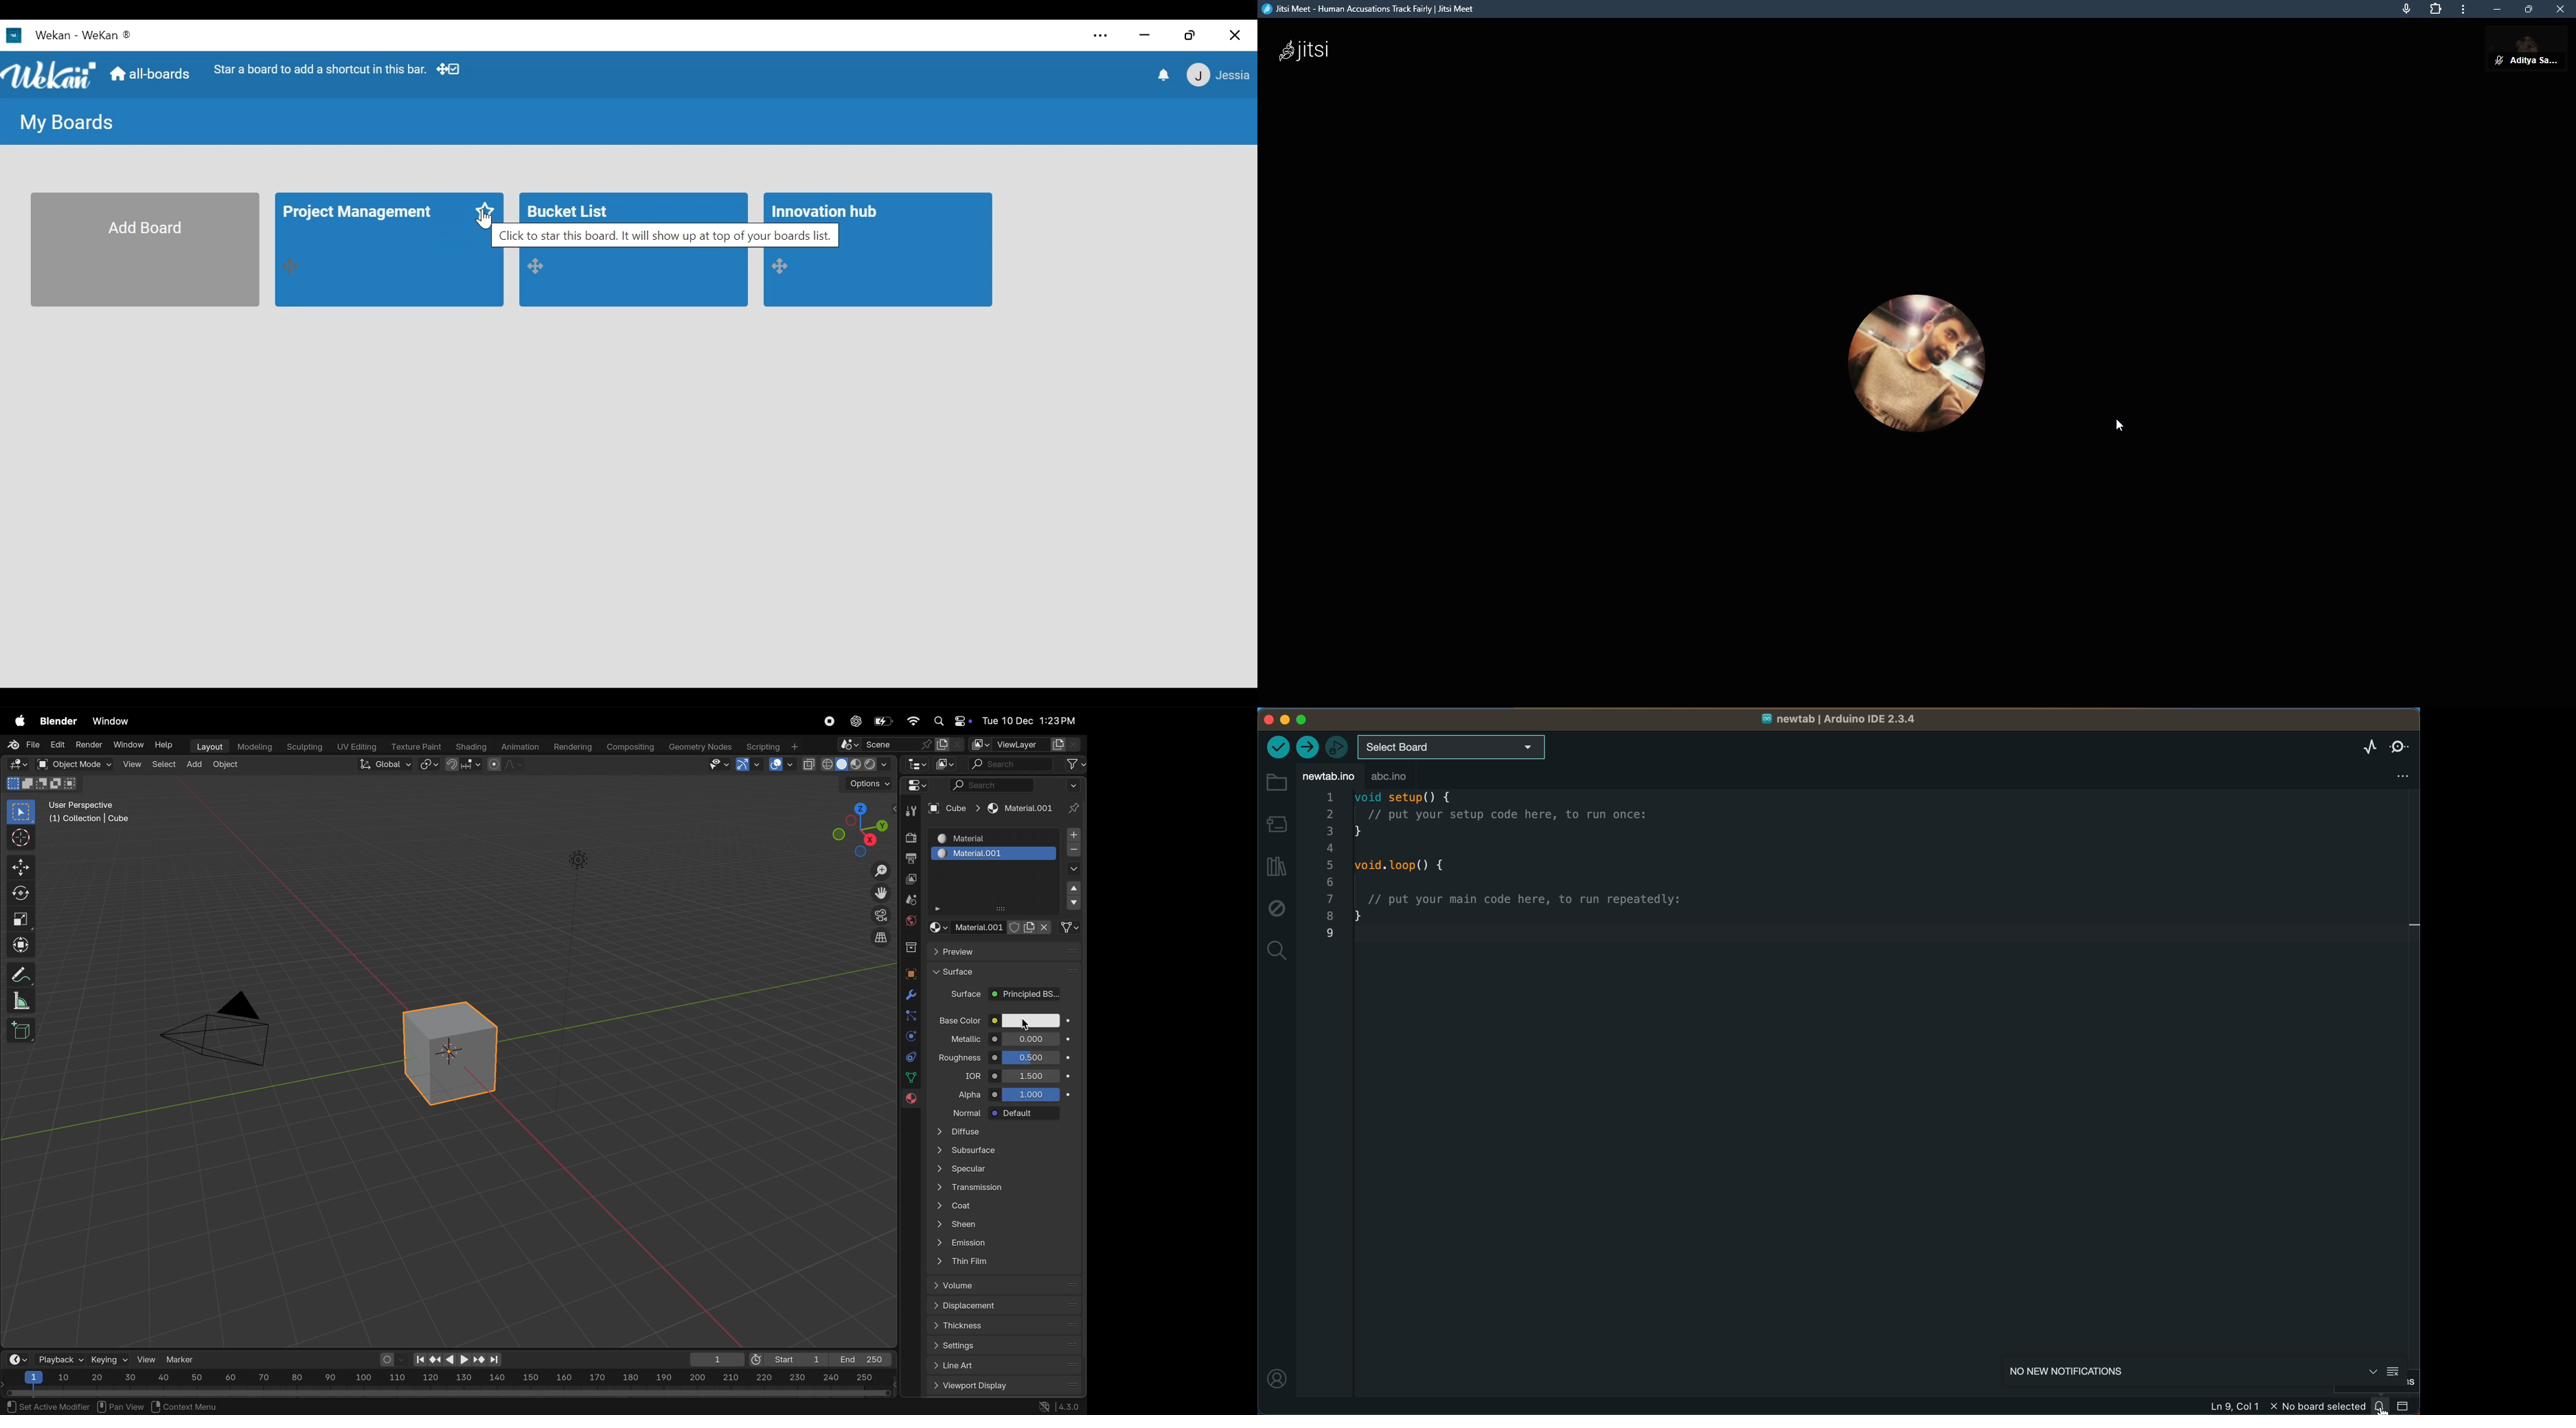  What do you see at coordinates (16, 722) in the screenshot?
I see `apple menu` at bounding box center [16, 722].